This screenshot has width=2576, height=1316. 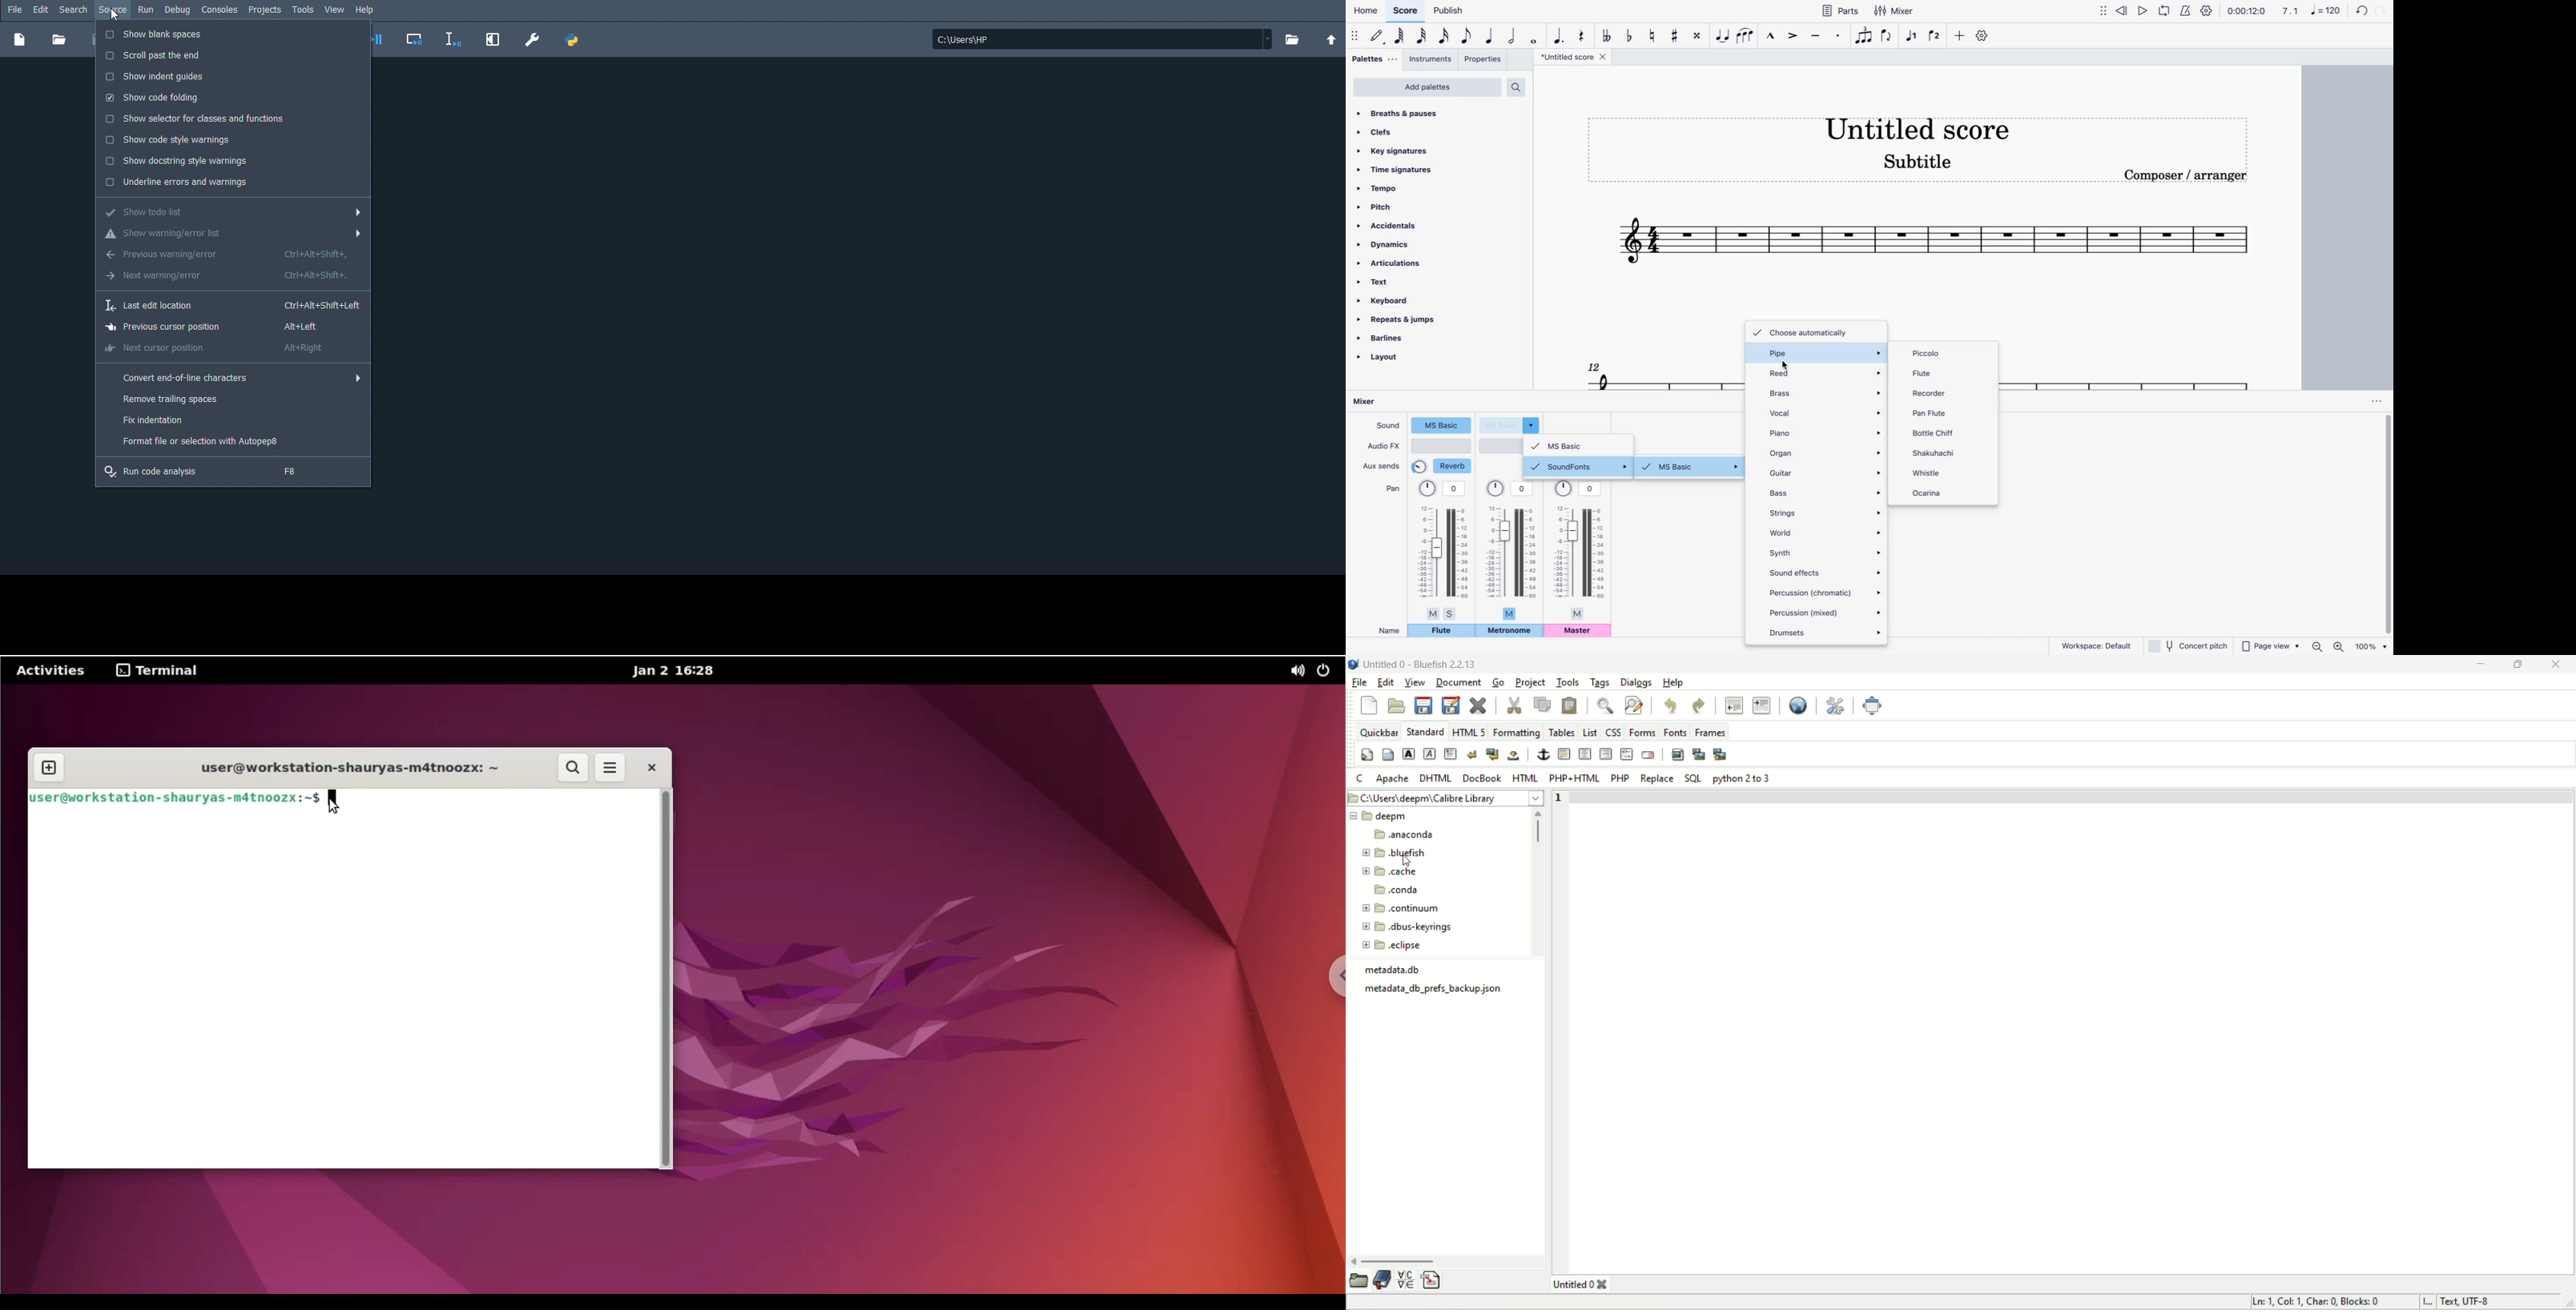 What do you see at coordinates (1443, 467) in the screenshot?
I see `reverb` at bounding box center [1443, 467].